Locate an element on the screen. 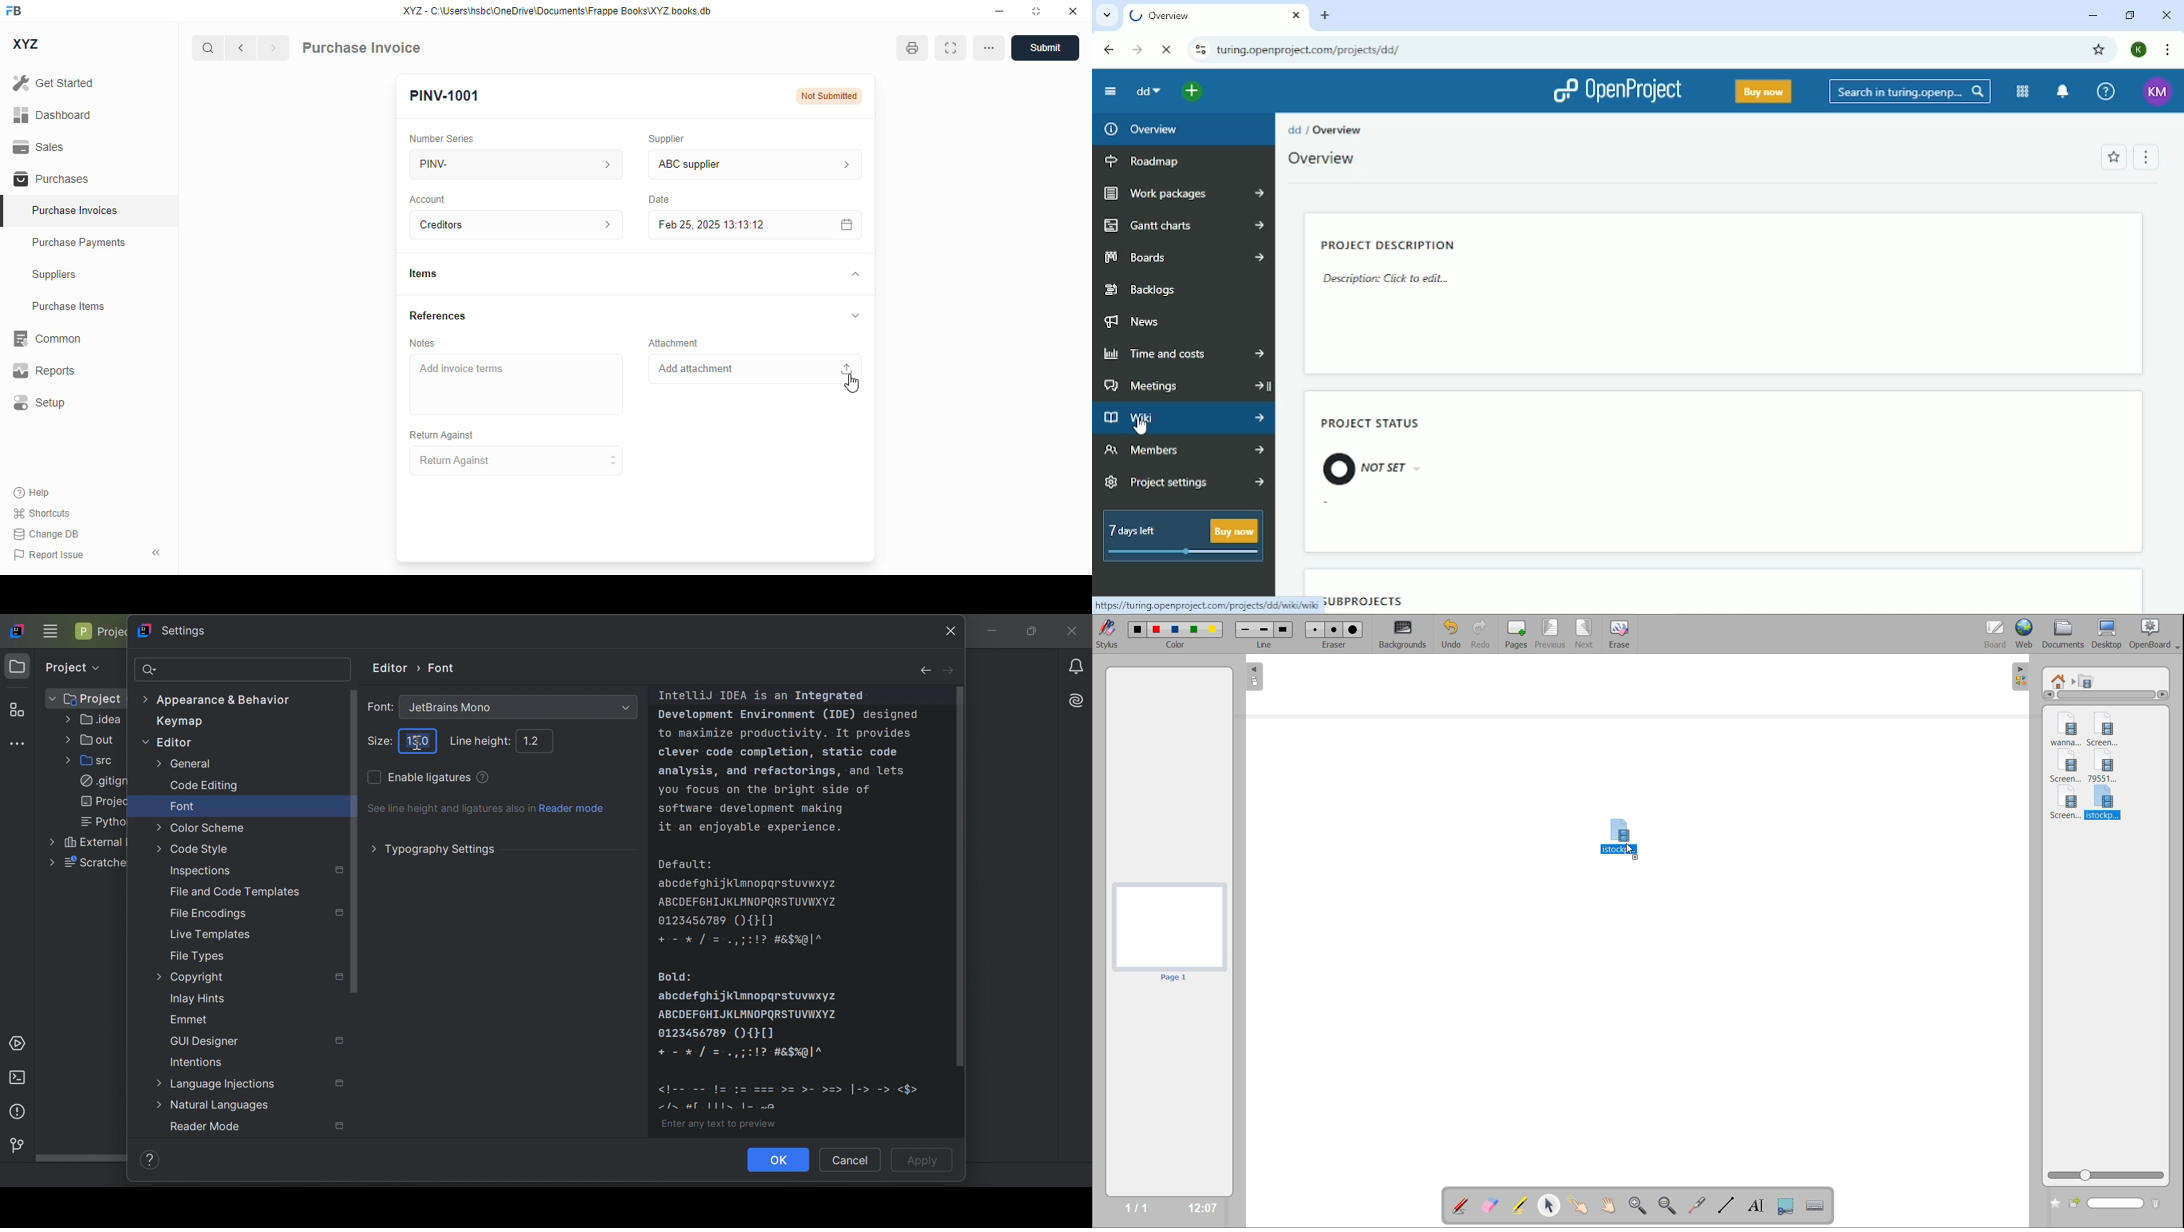  toggle maximize is located at coordinates (1035, 10).